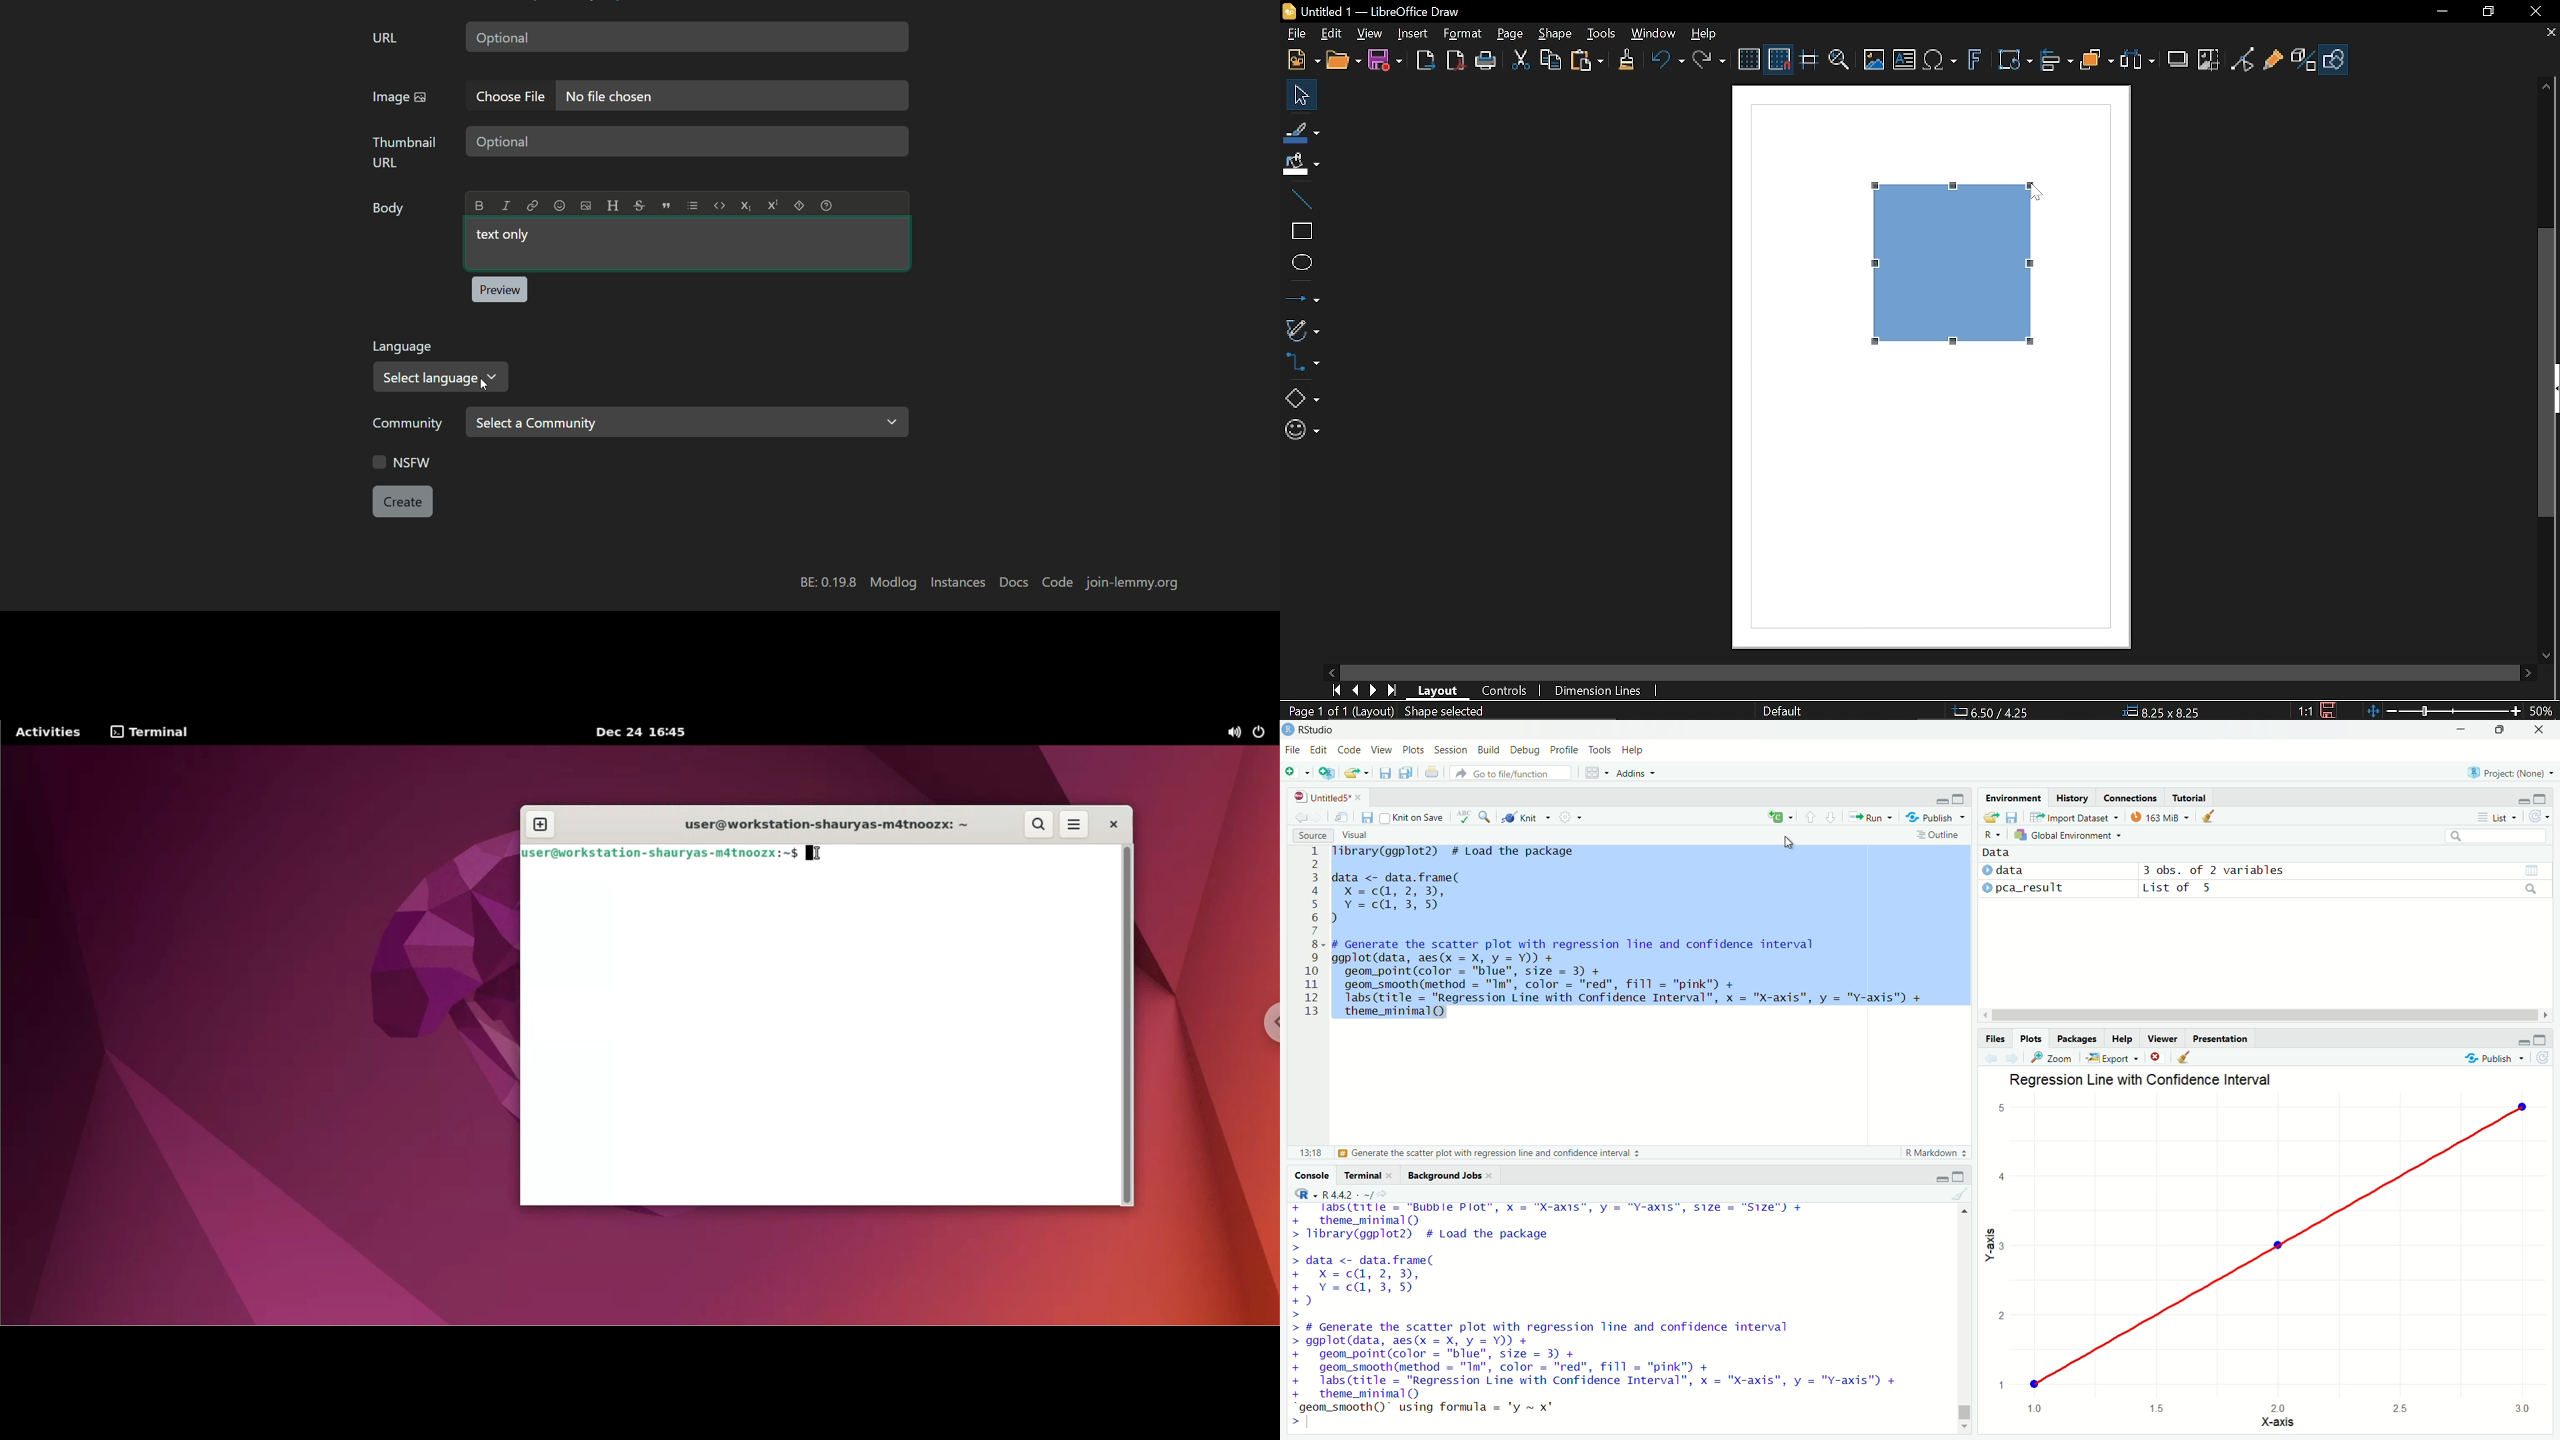 The image size is (2576, 1456). What do you see at coordinates (1525, 750) in the screenshot?
I see `Debug` at bounding box center [1525, 750].